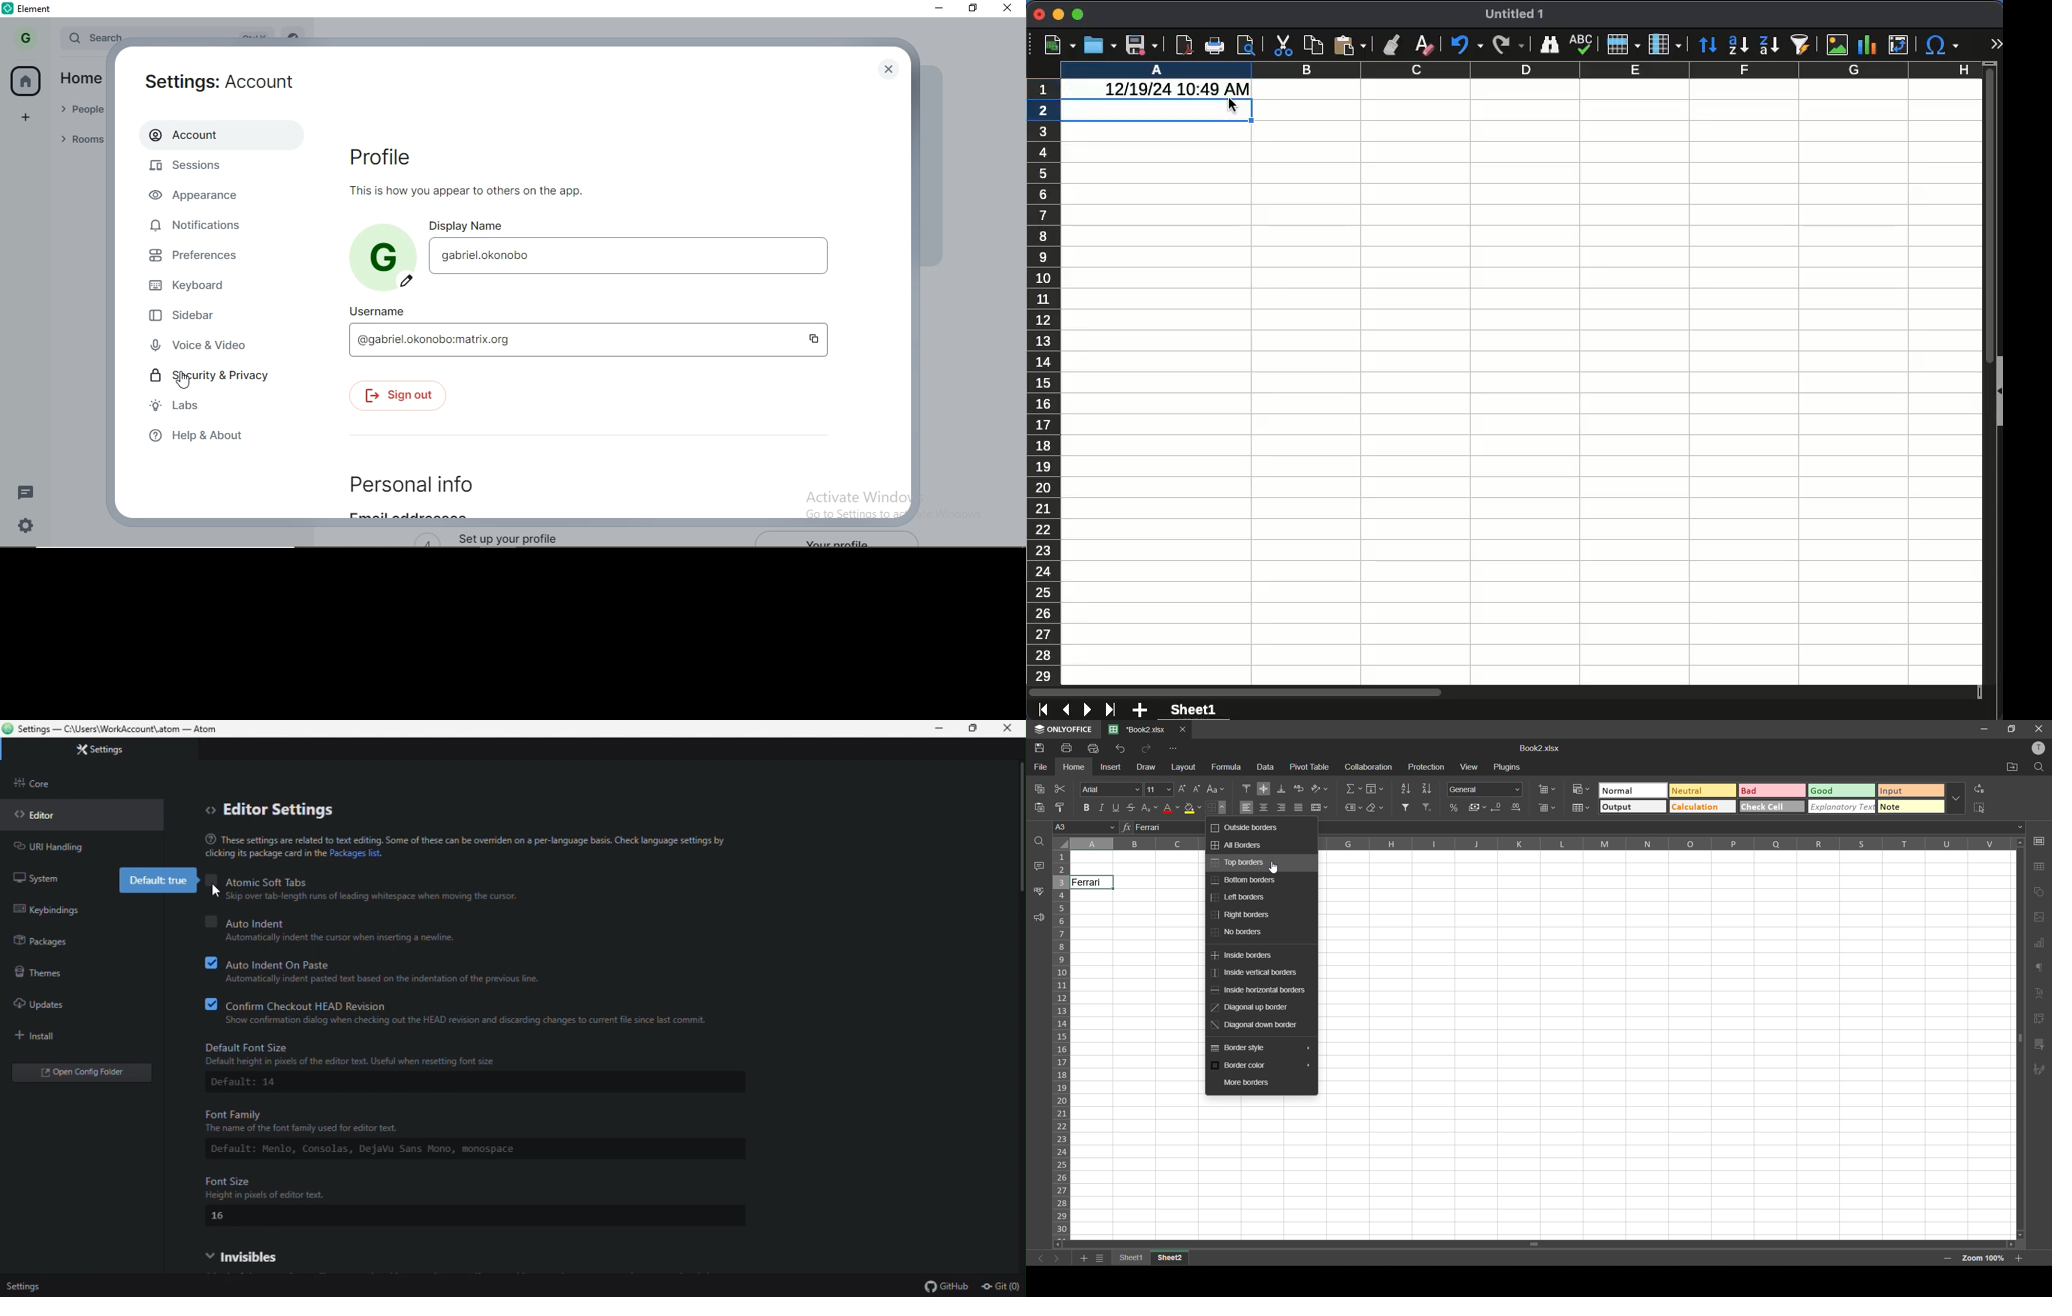 Image resolution: width=2072 pixels, height=1316 pixels. Describe the element at coordinates (2011, 728) in the screenshot. I see `maximize` at that location.